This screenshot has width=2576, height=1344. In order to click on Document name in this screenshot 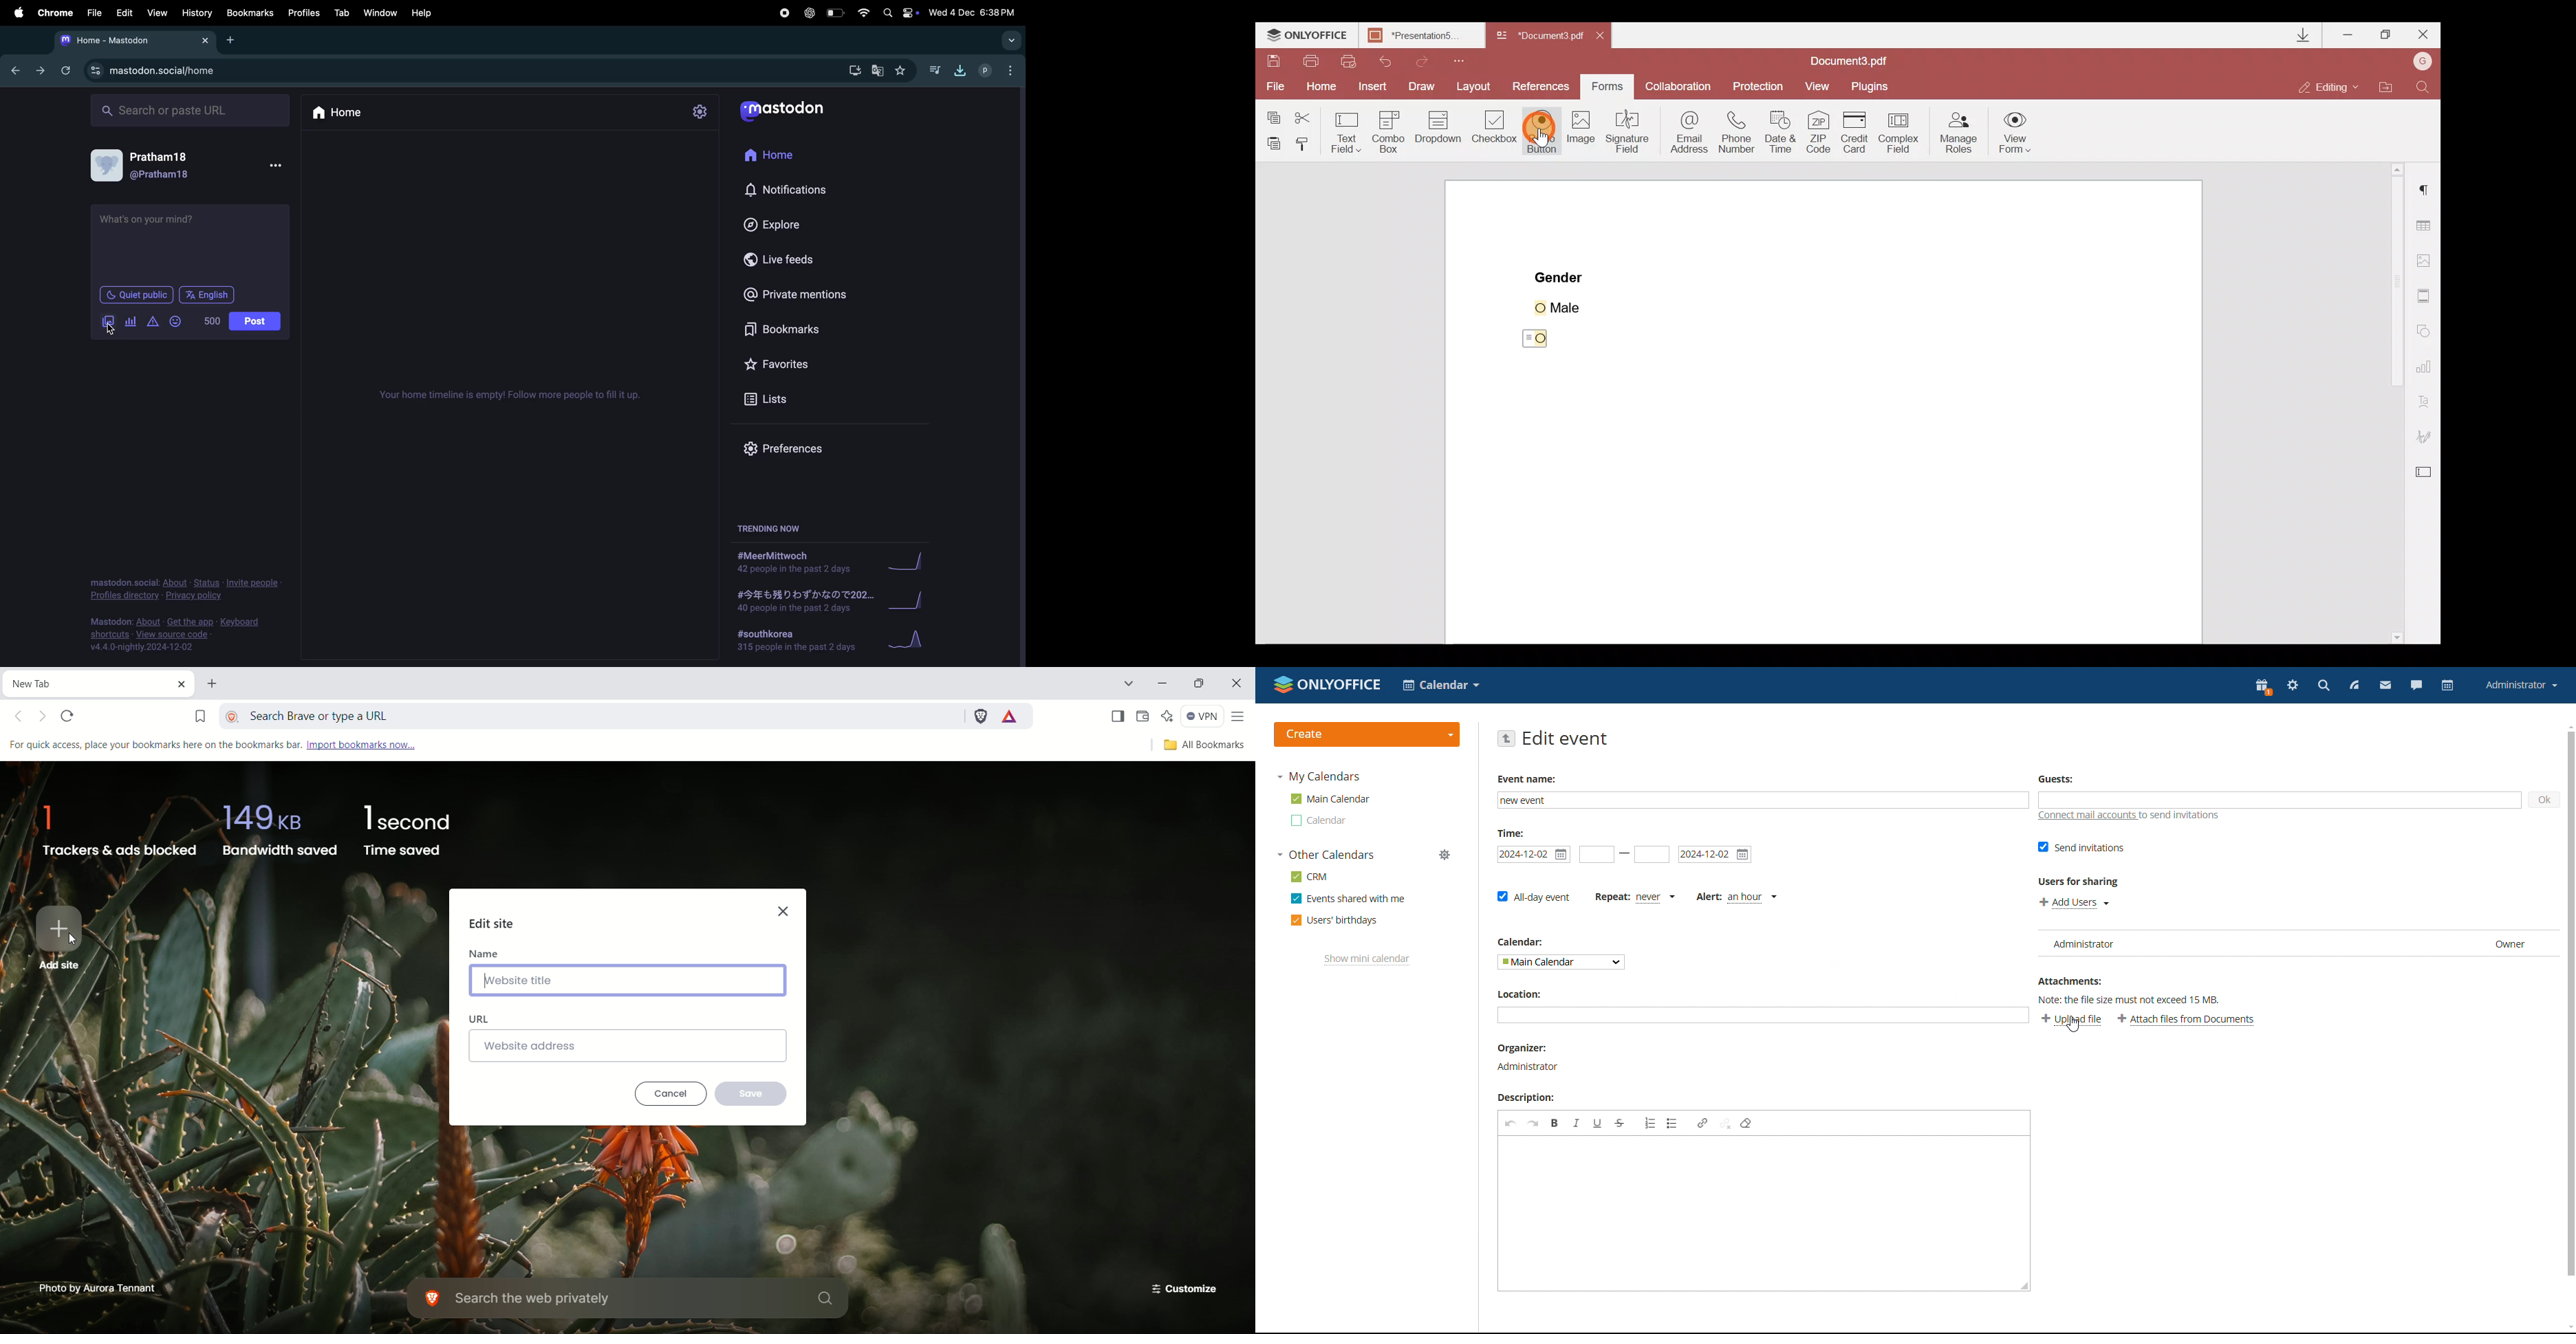, I will do `click(1852, 59)`.